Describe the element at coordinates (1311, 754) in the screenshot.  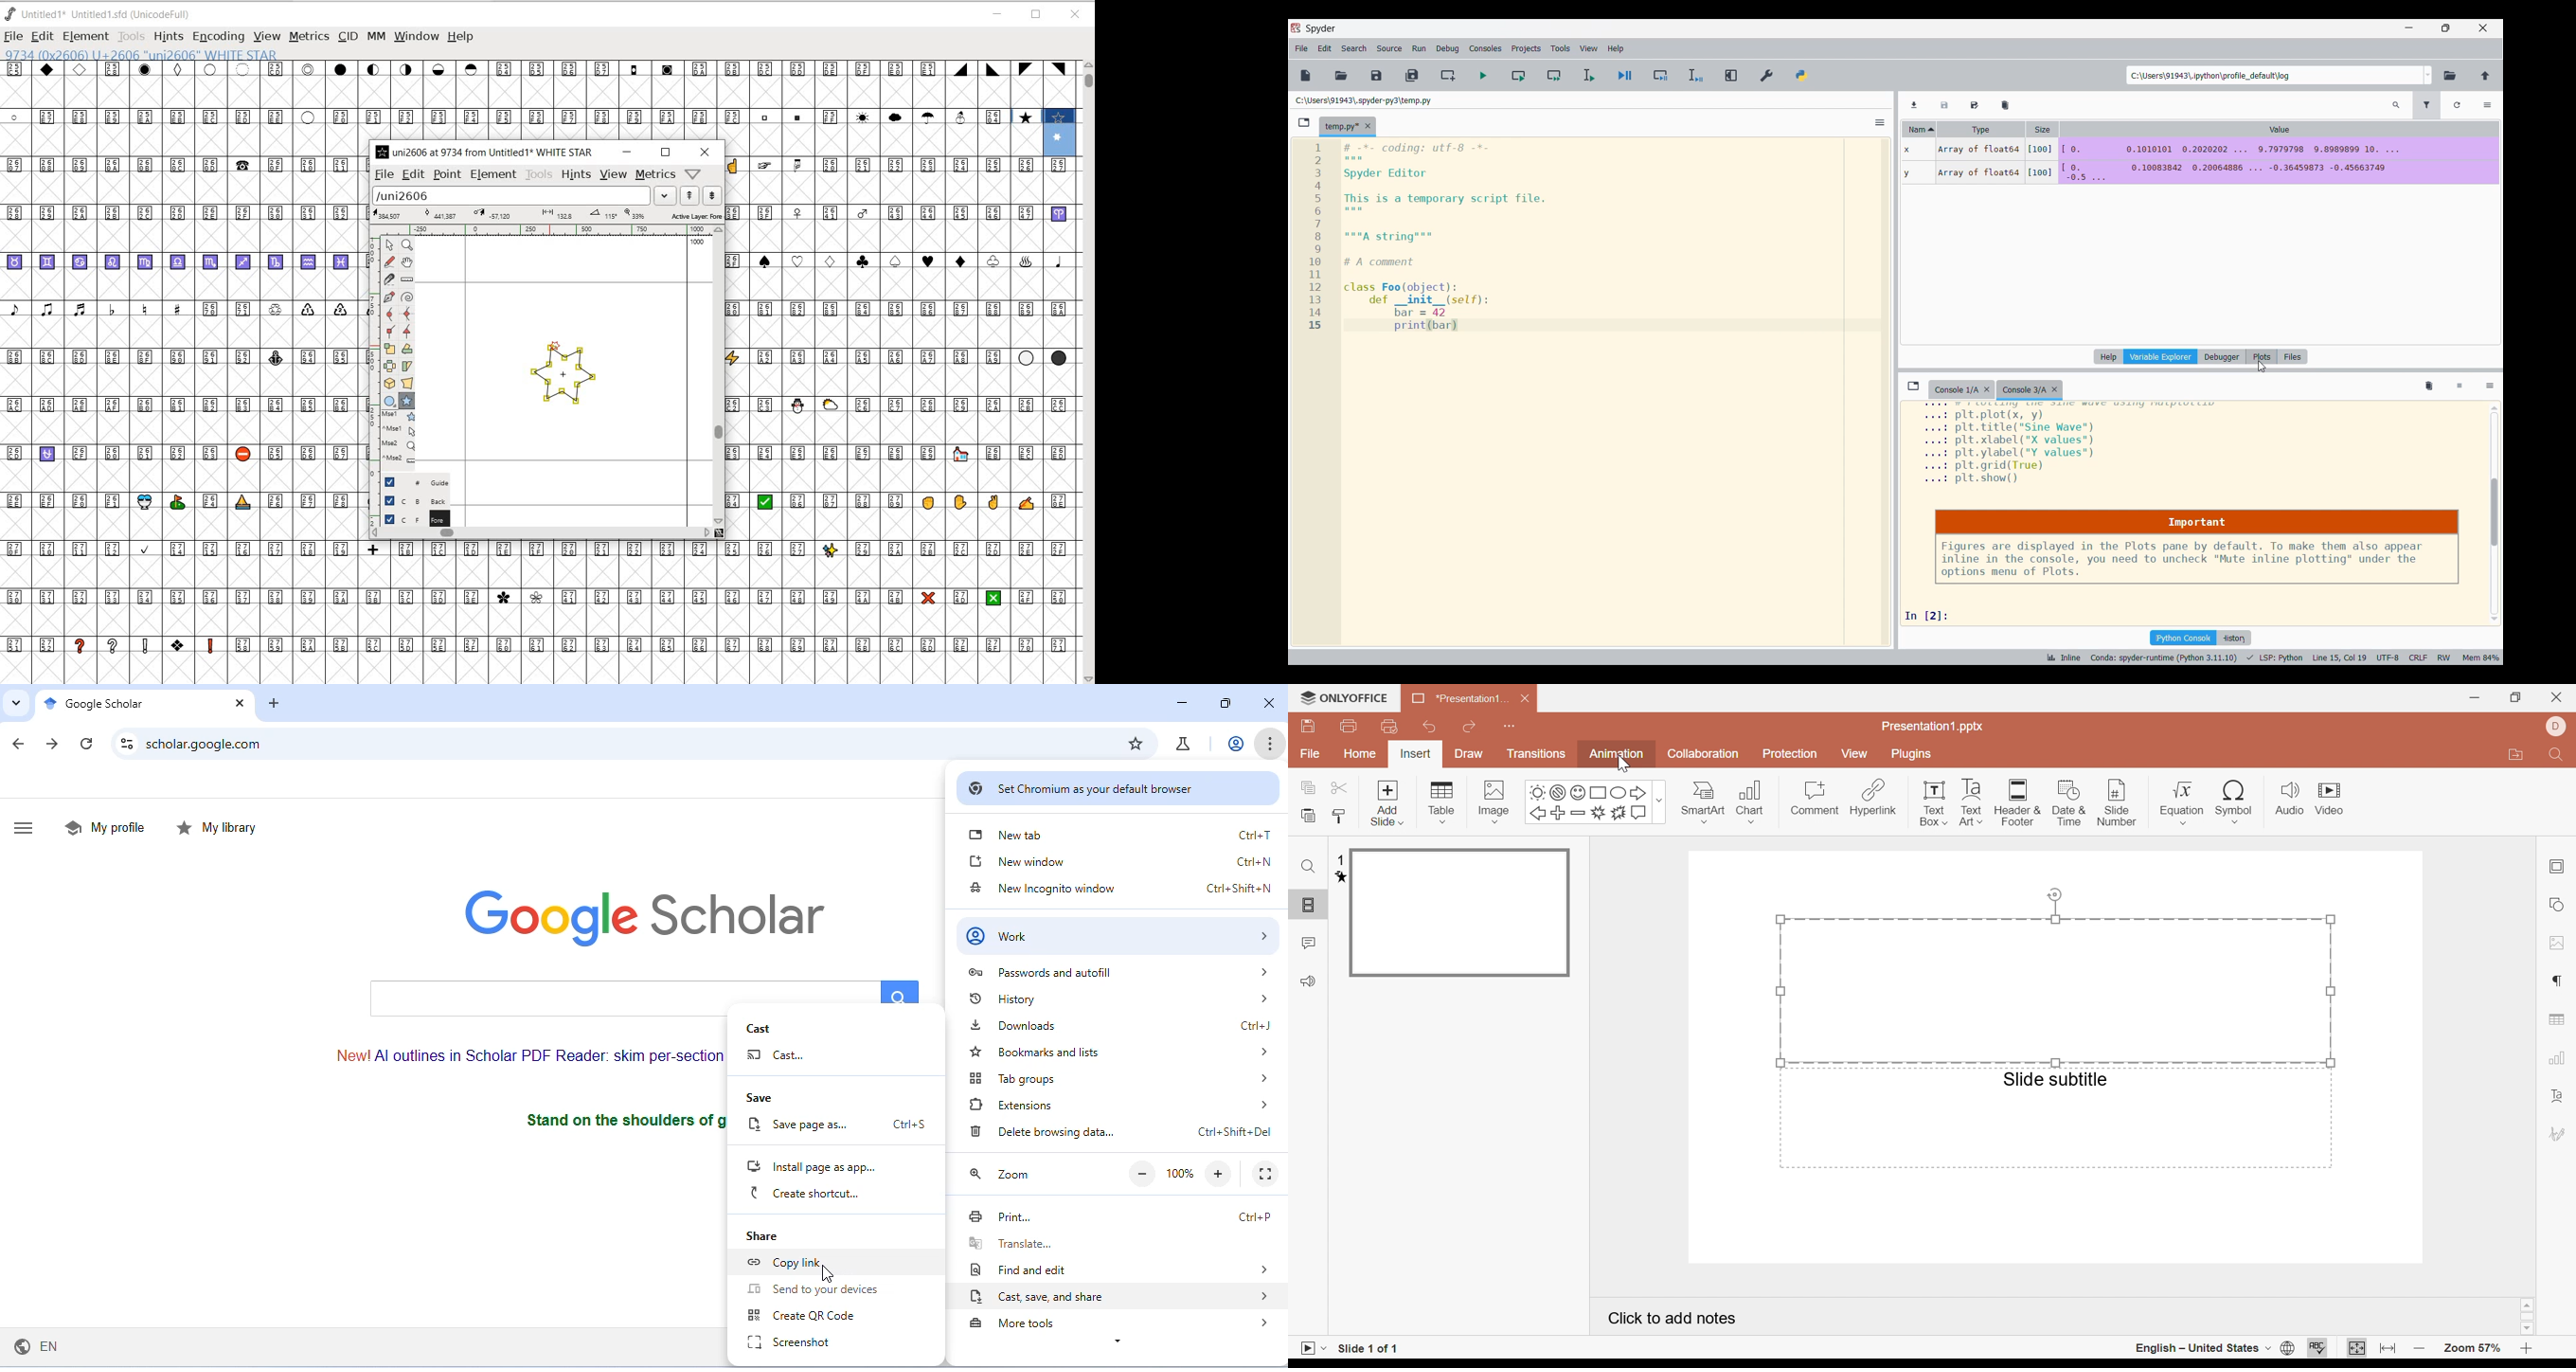
I see `File` at that location.